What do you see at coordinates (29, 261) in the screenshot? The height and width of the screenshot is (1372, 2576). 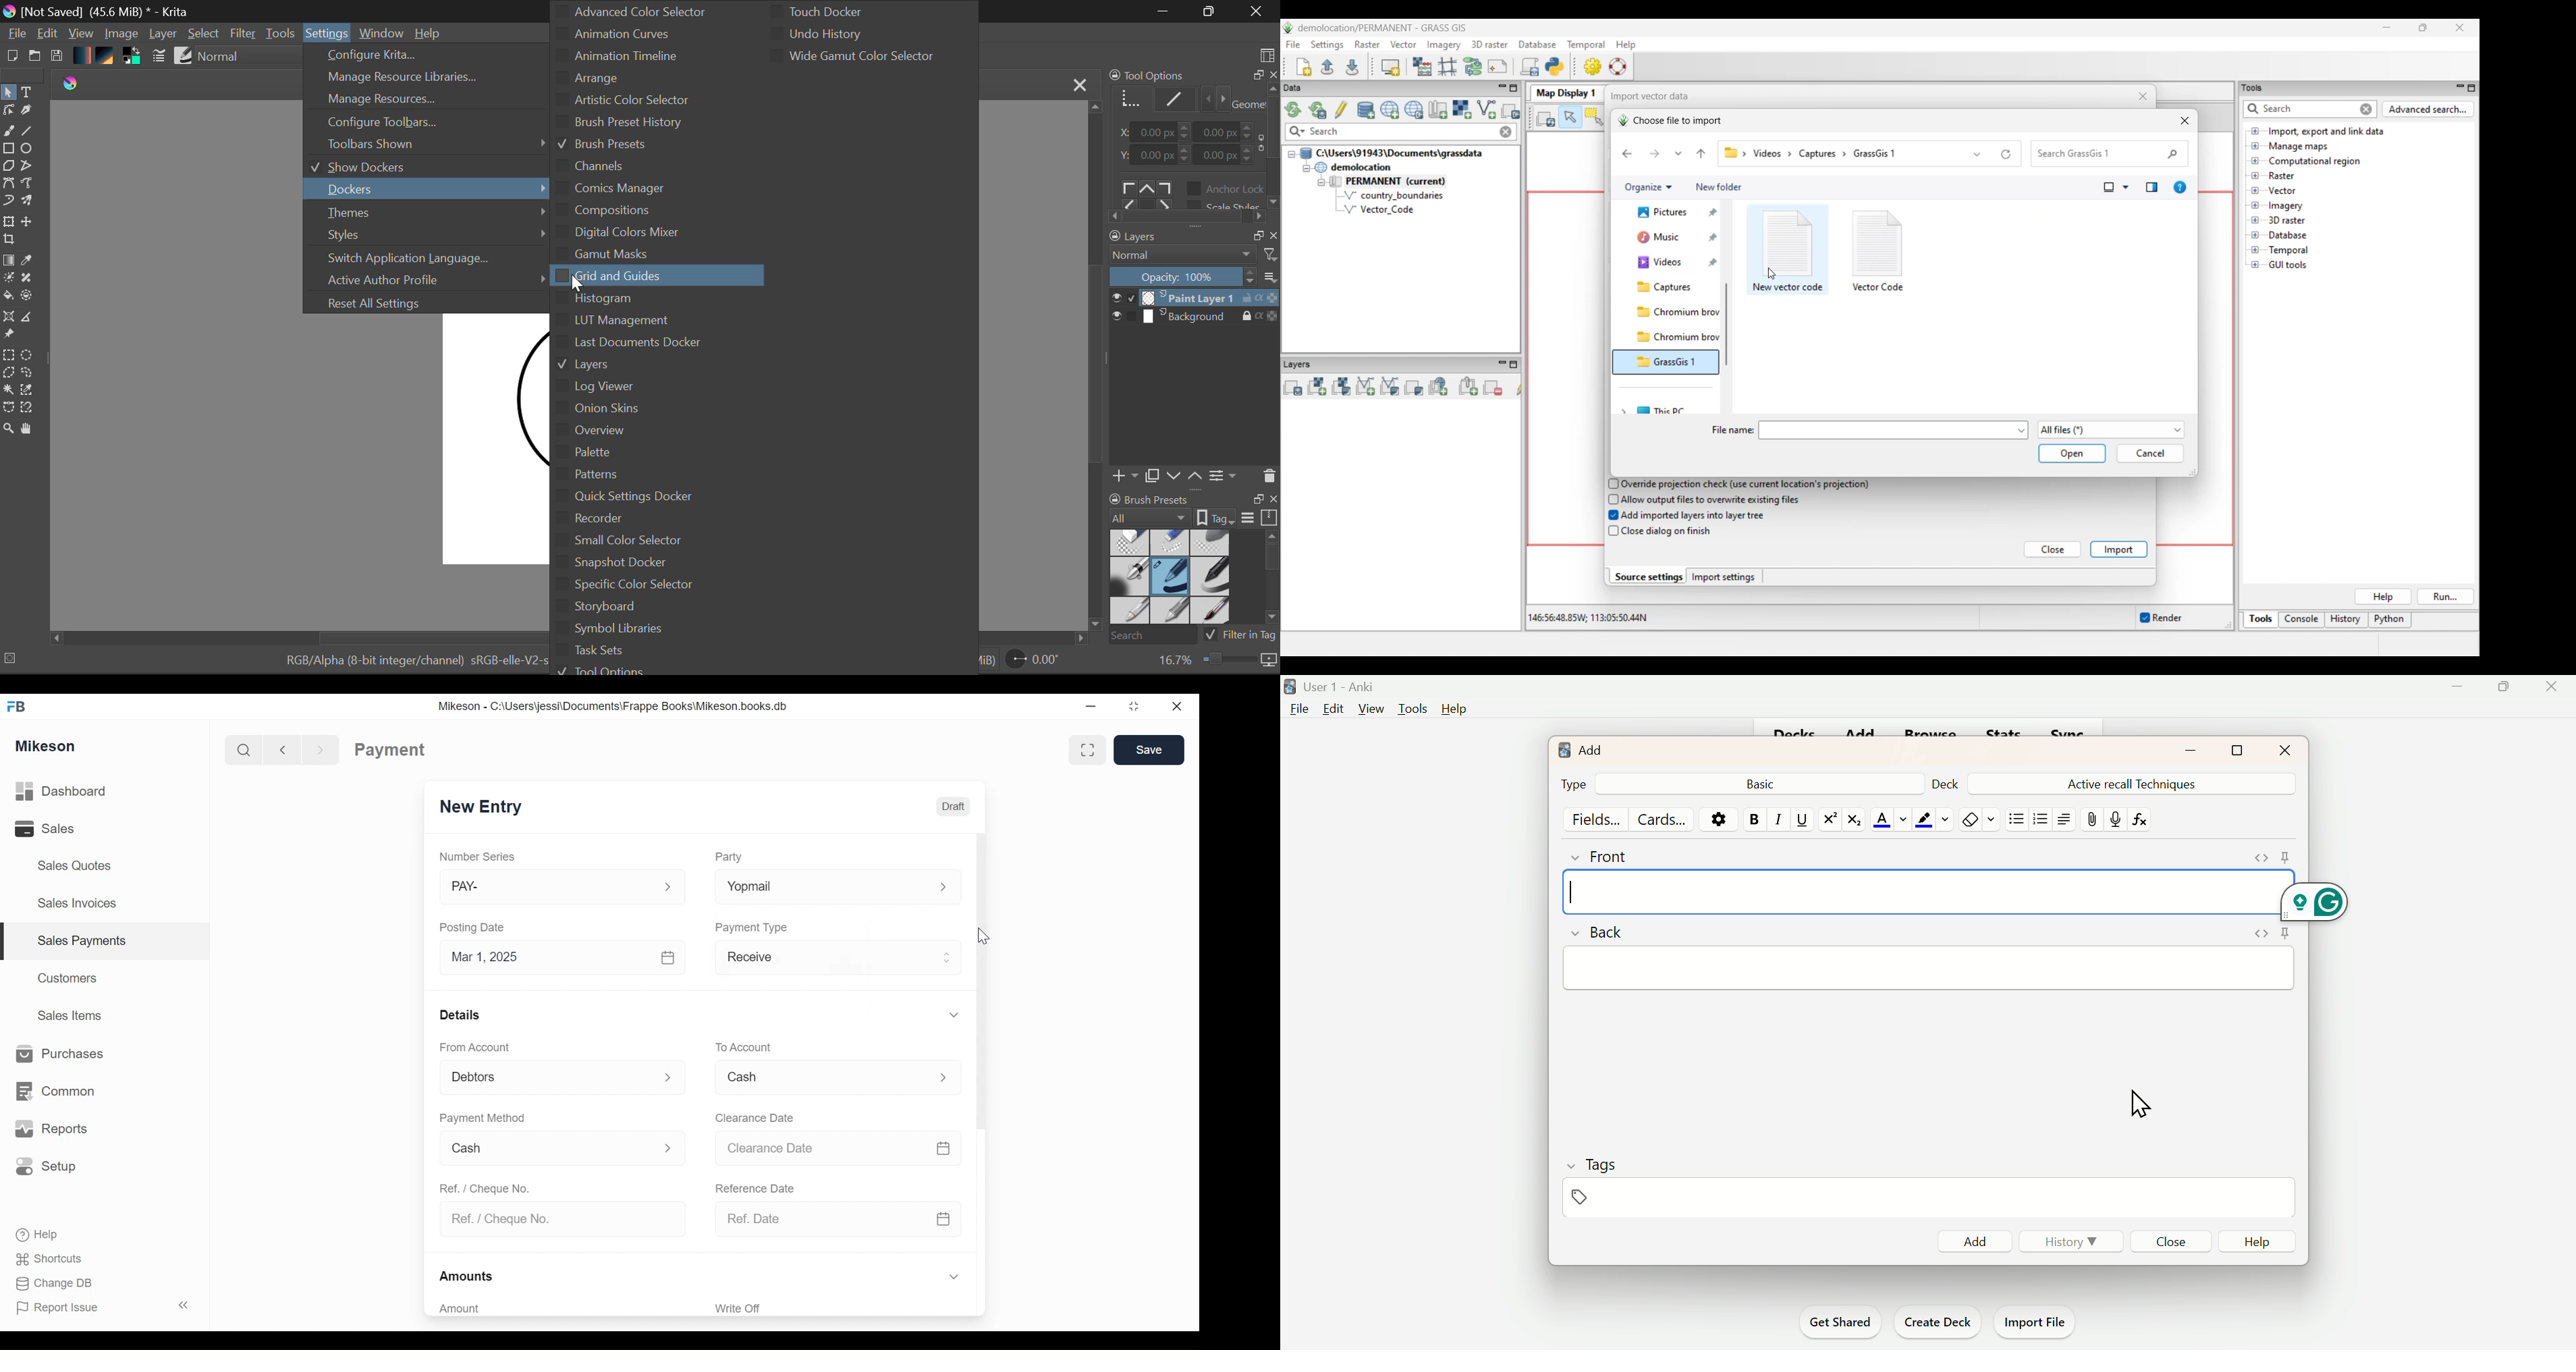 I see `Eyedropper` at bounding box center [29, 261].